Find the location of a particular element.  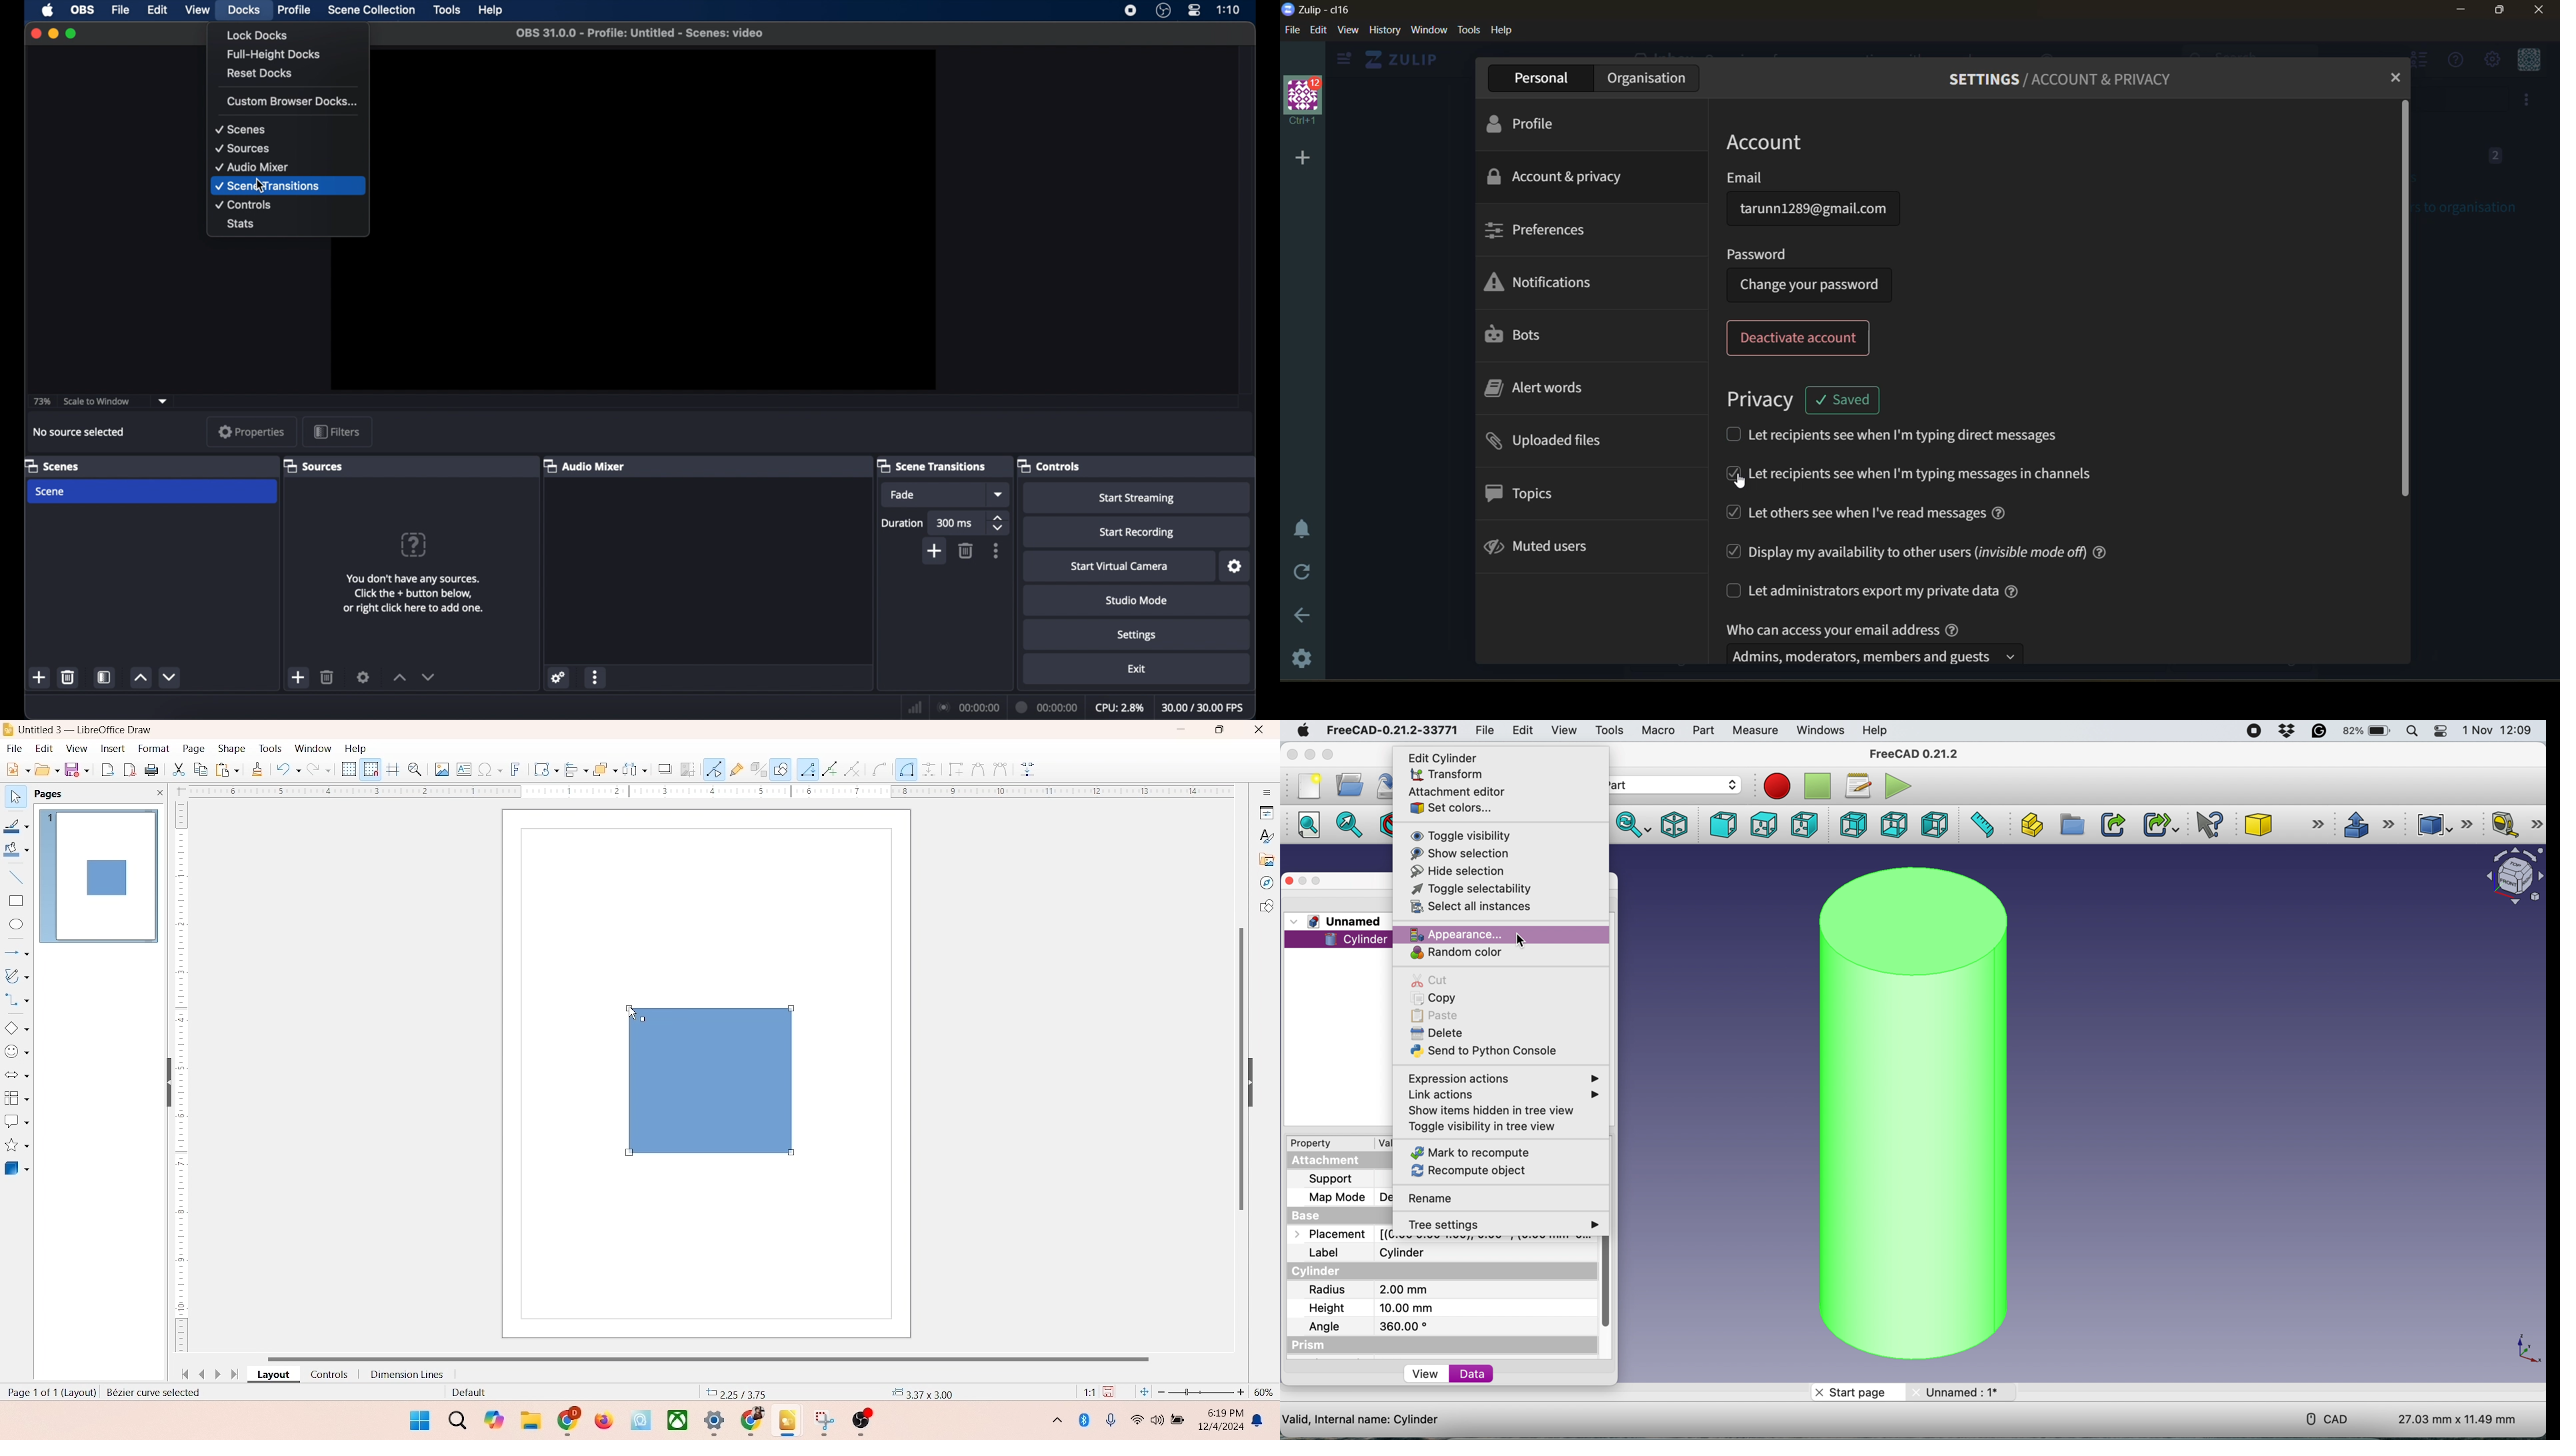

save is located at coordinates (1112, 1391).